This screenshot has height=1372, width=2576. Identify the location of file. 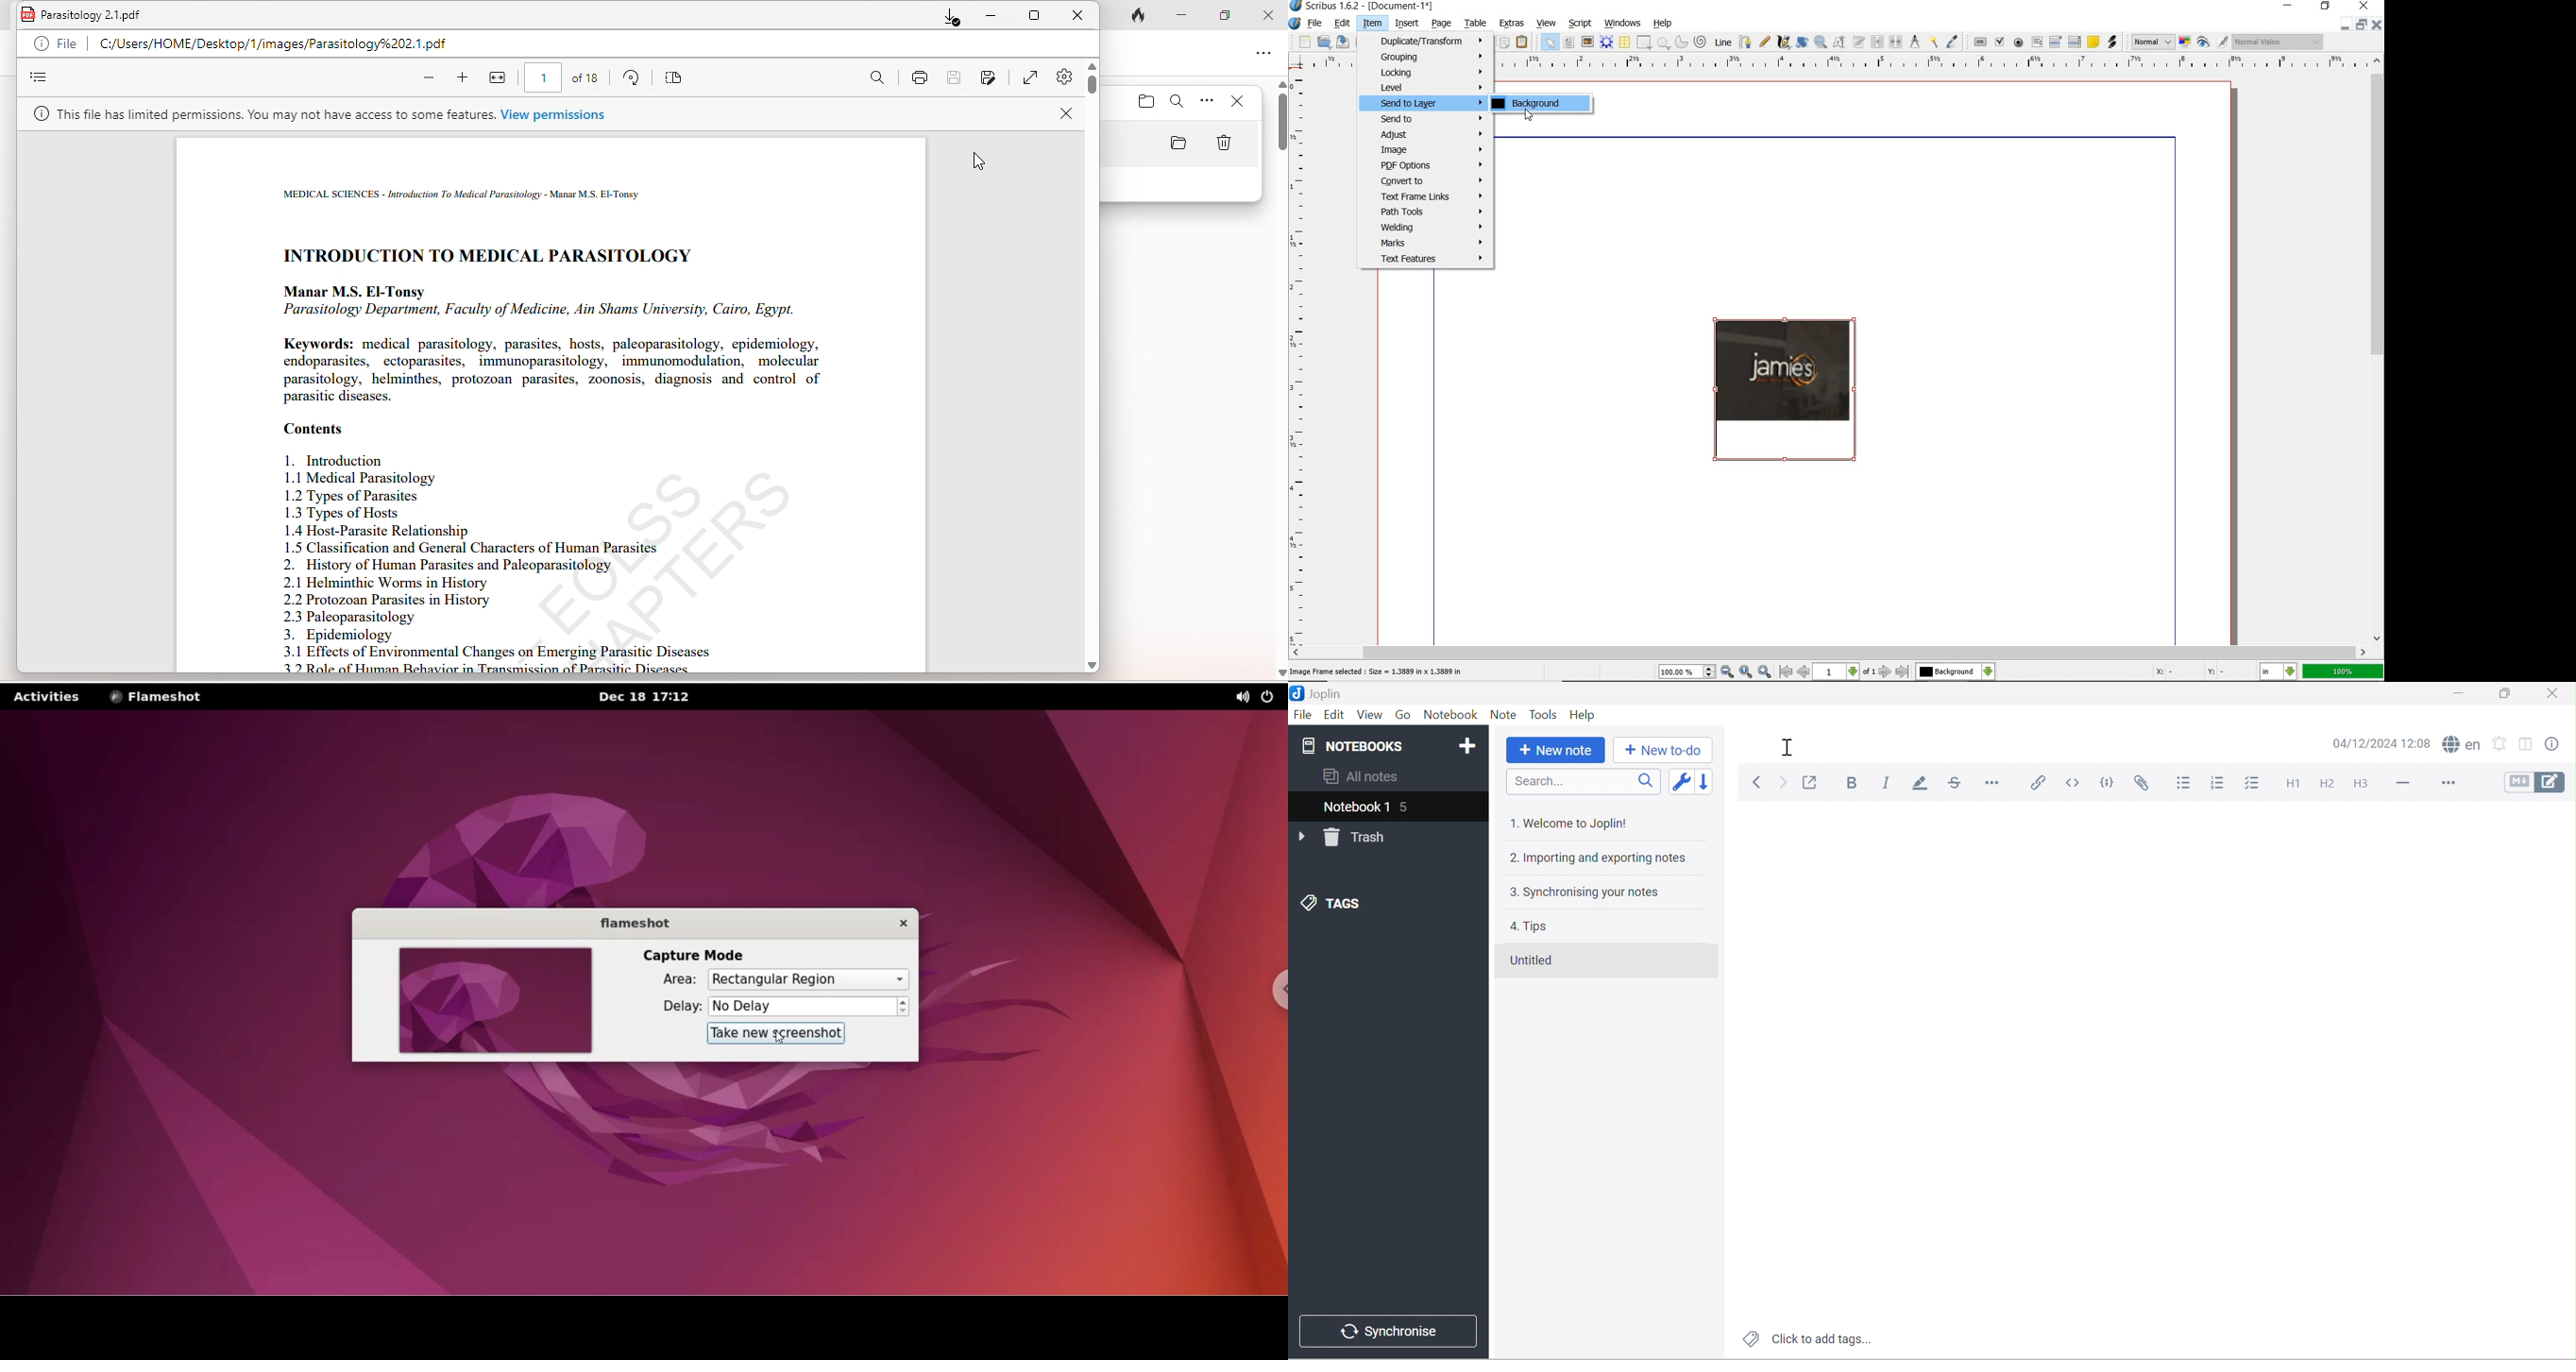
(1318, 22).